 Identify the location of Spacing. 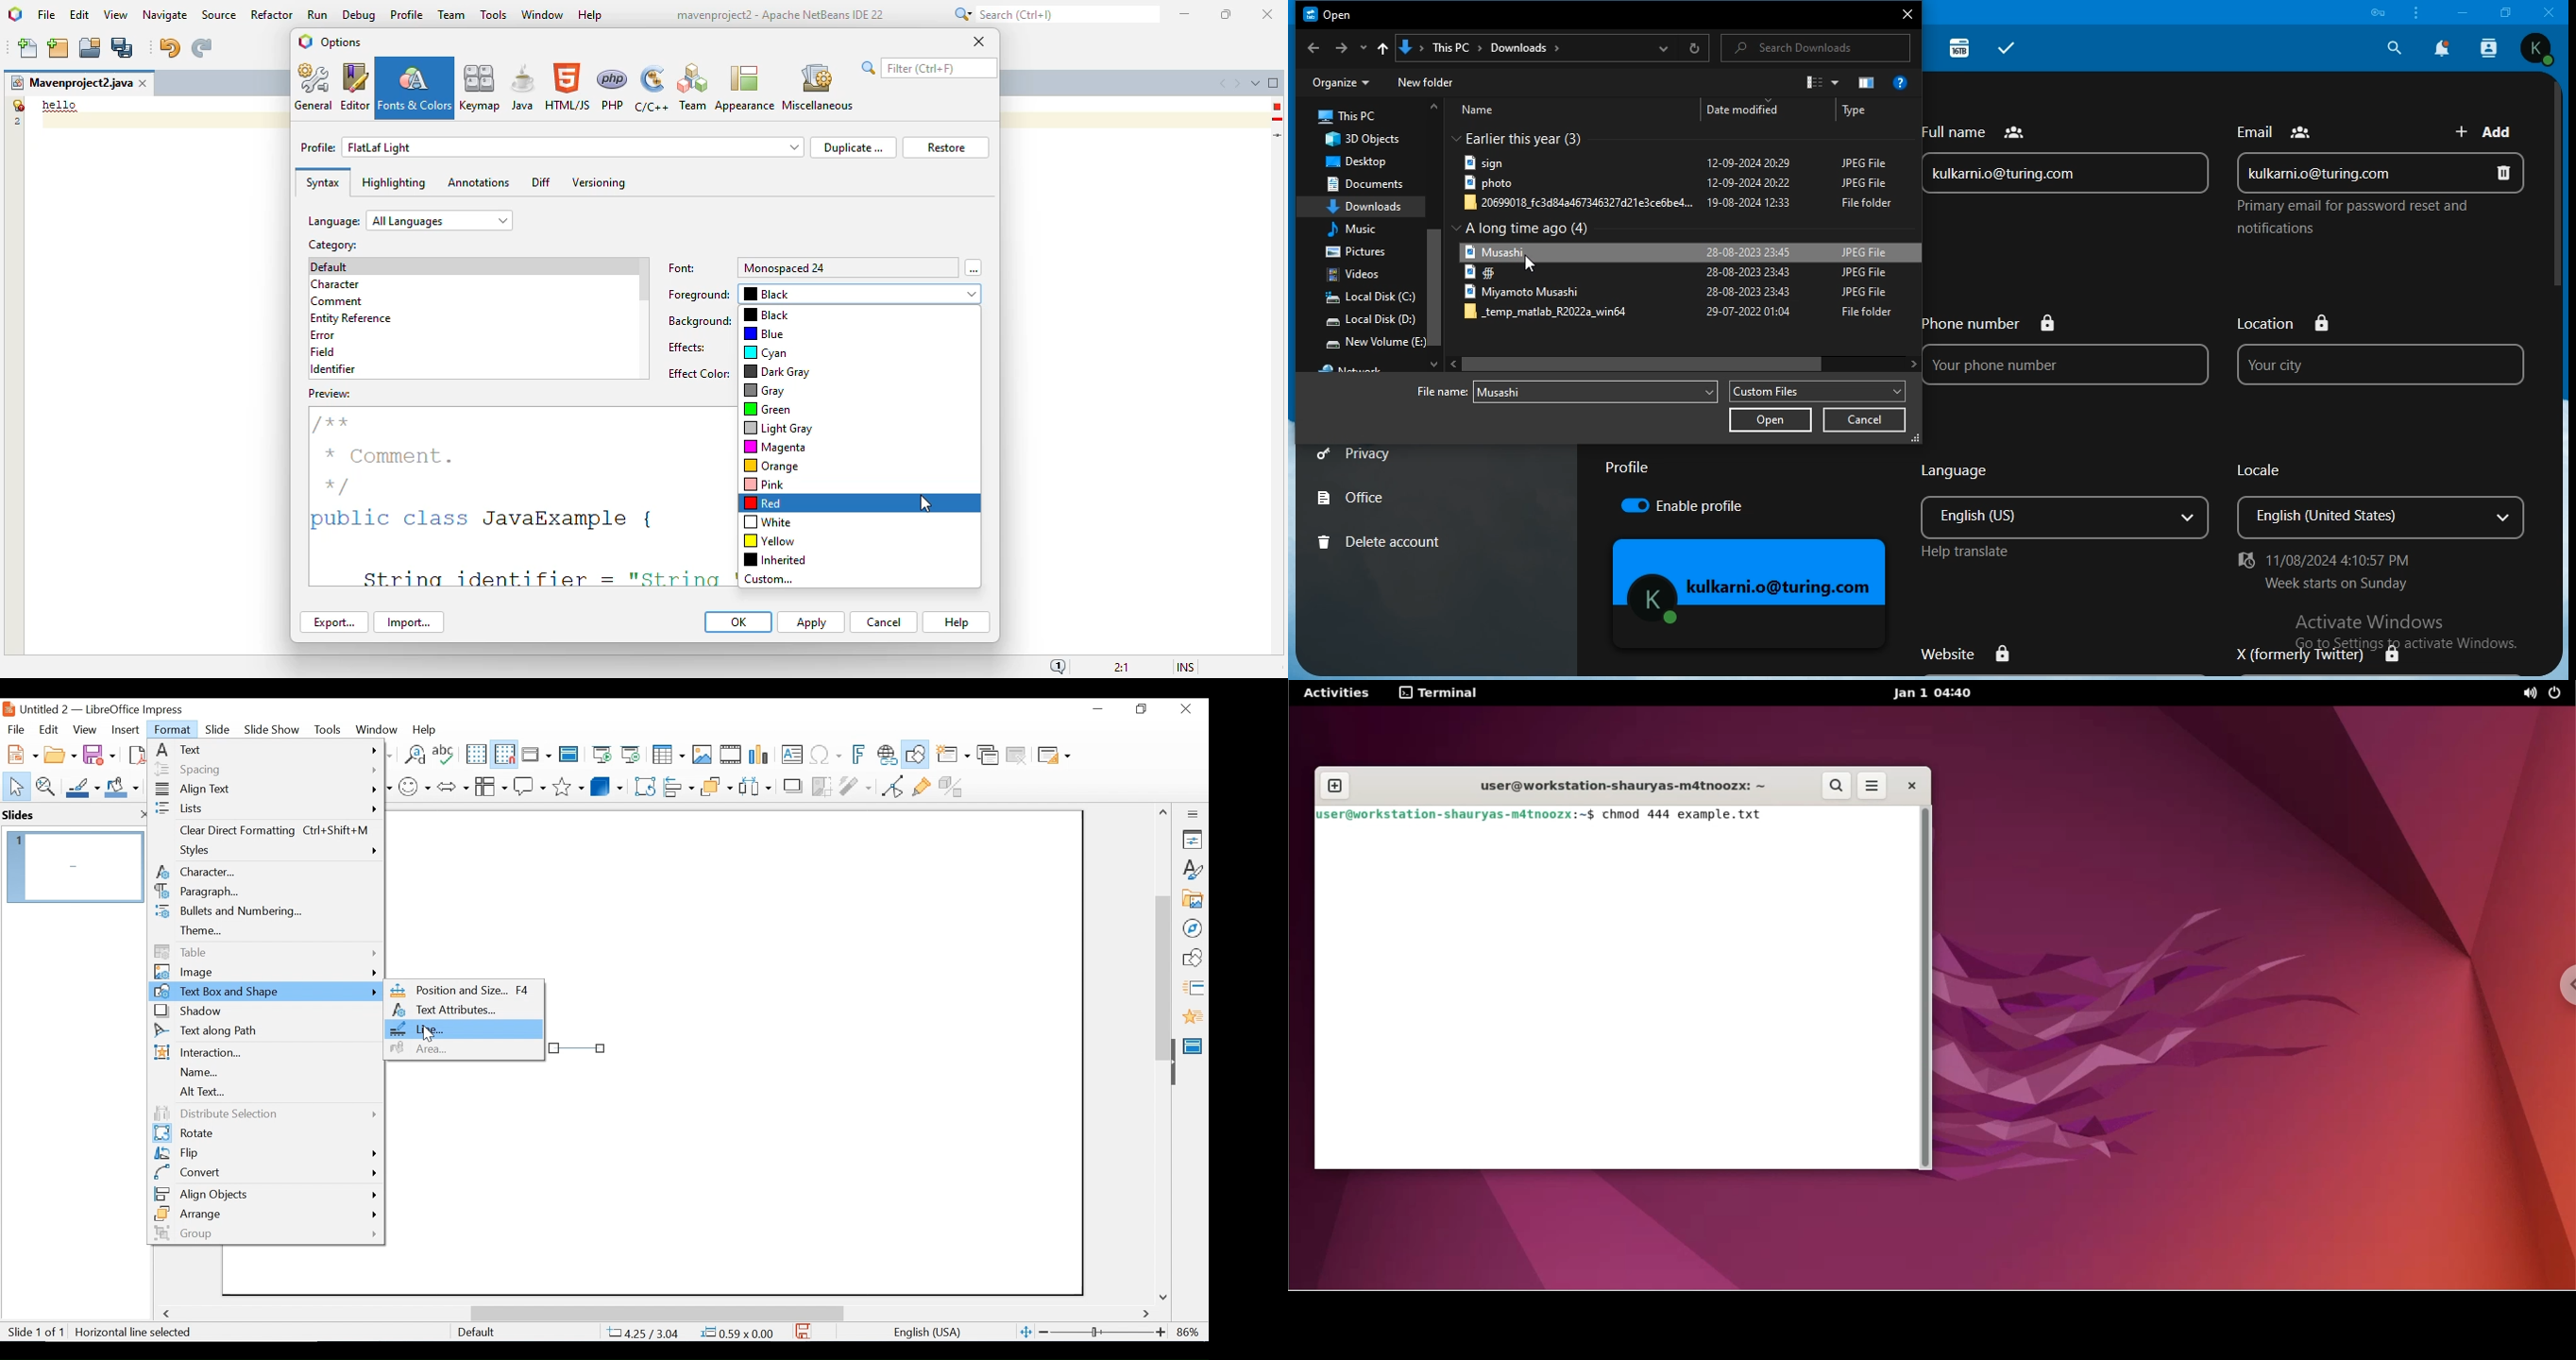
(265, 769).